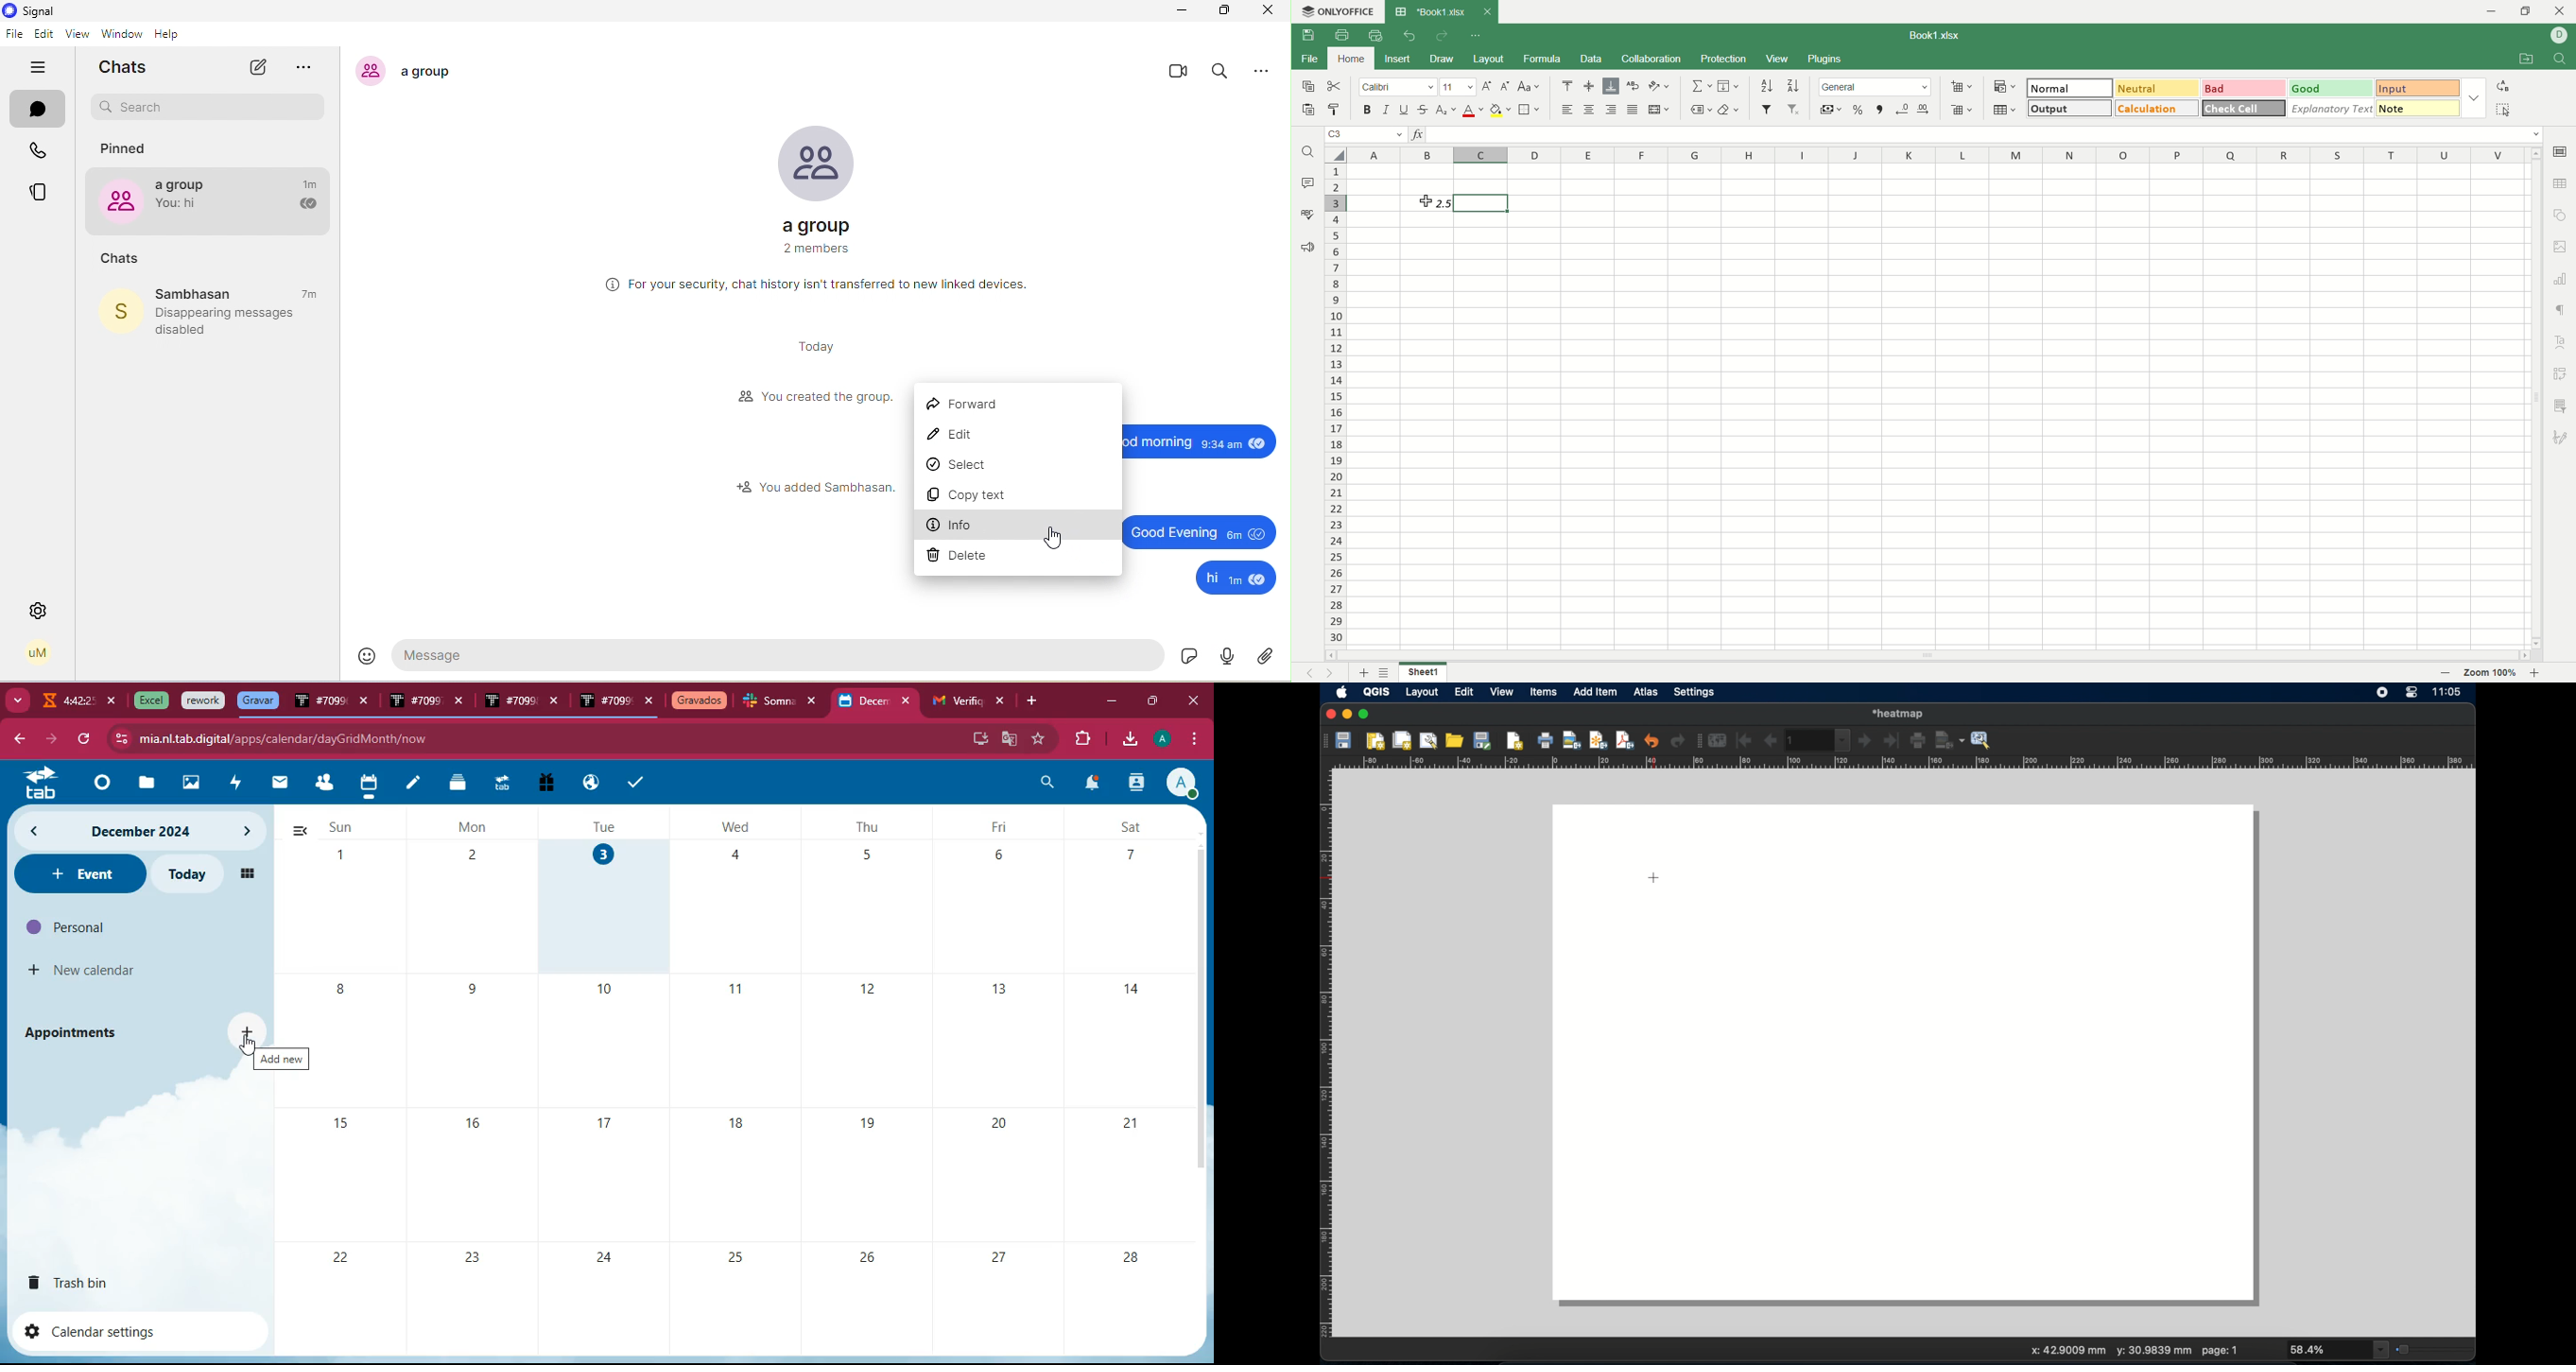  Describe the element at coordinates (2158, 108) in the screenshot. I see `calculation` at that location.